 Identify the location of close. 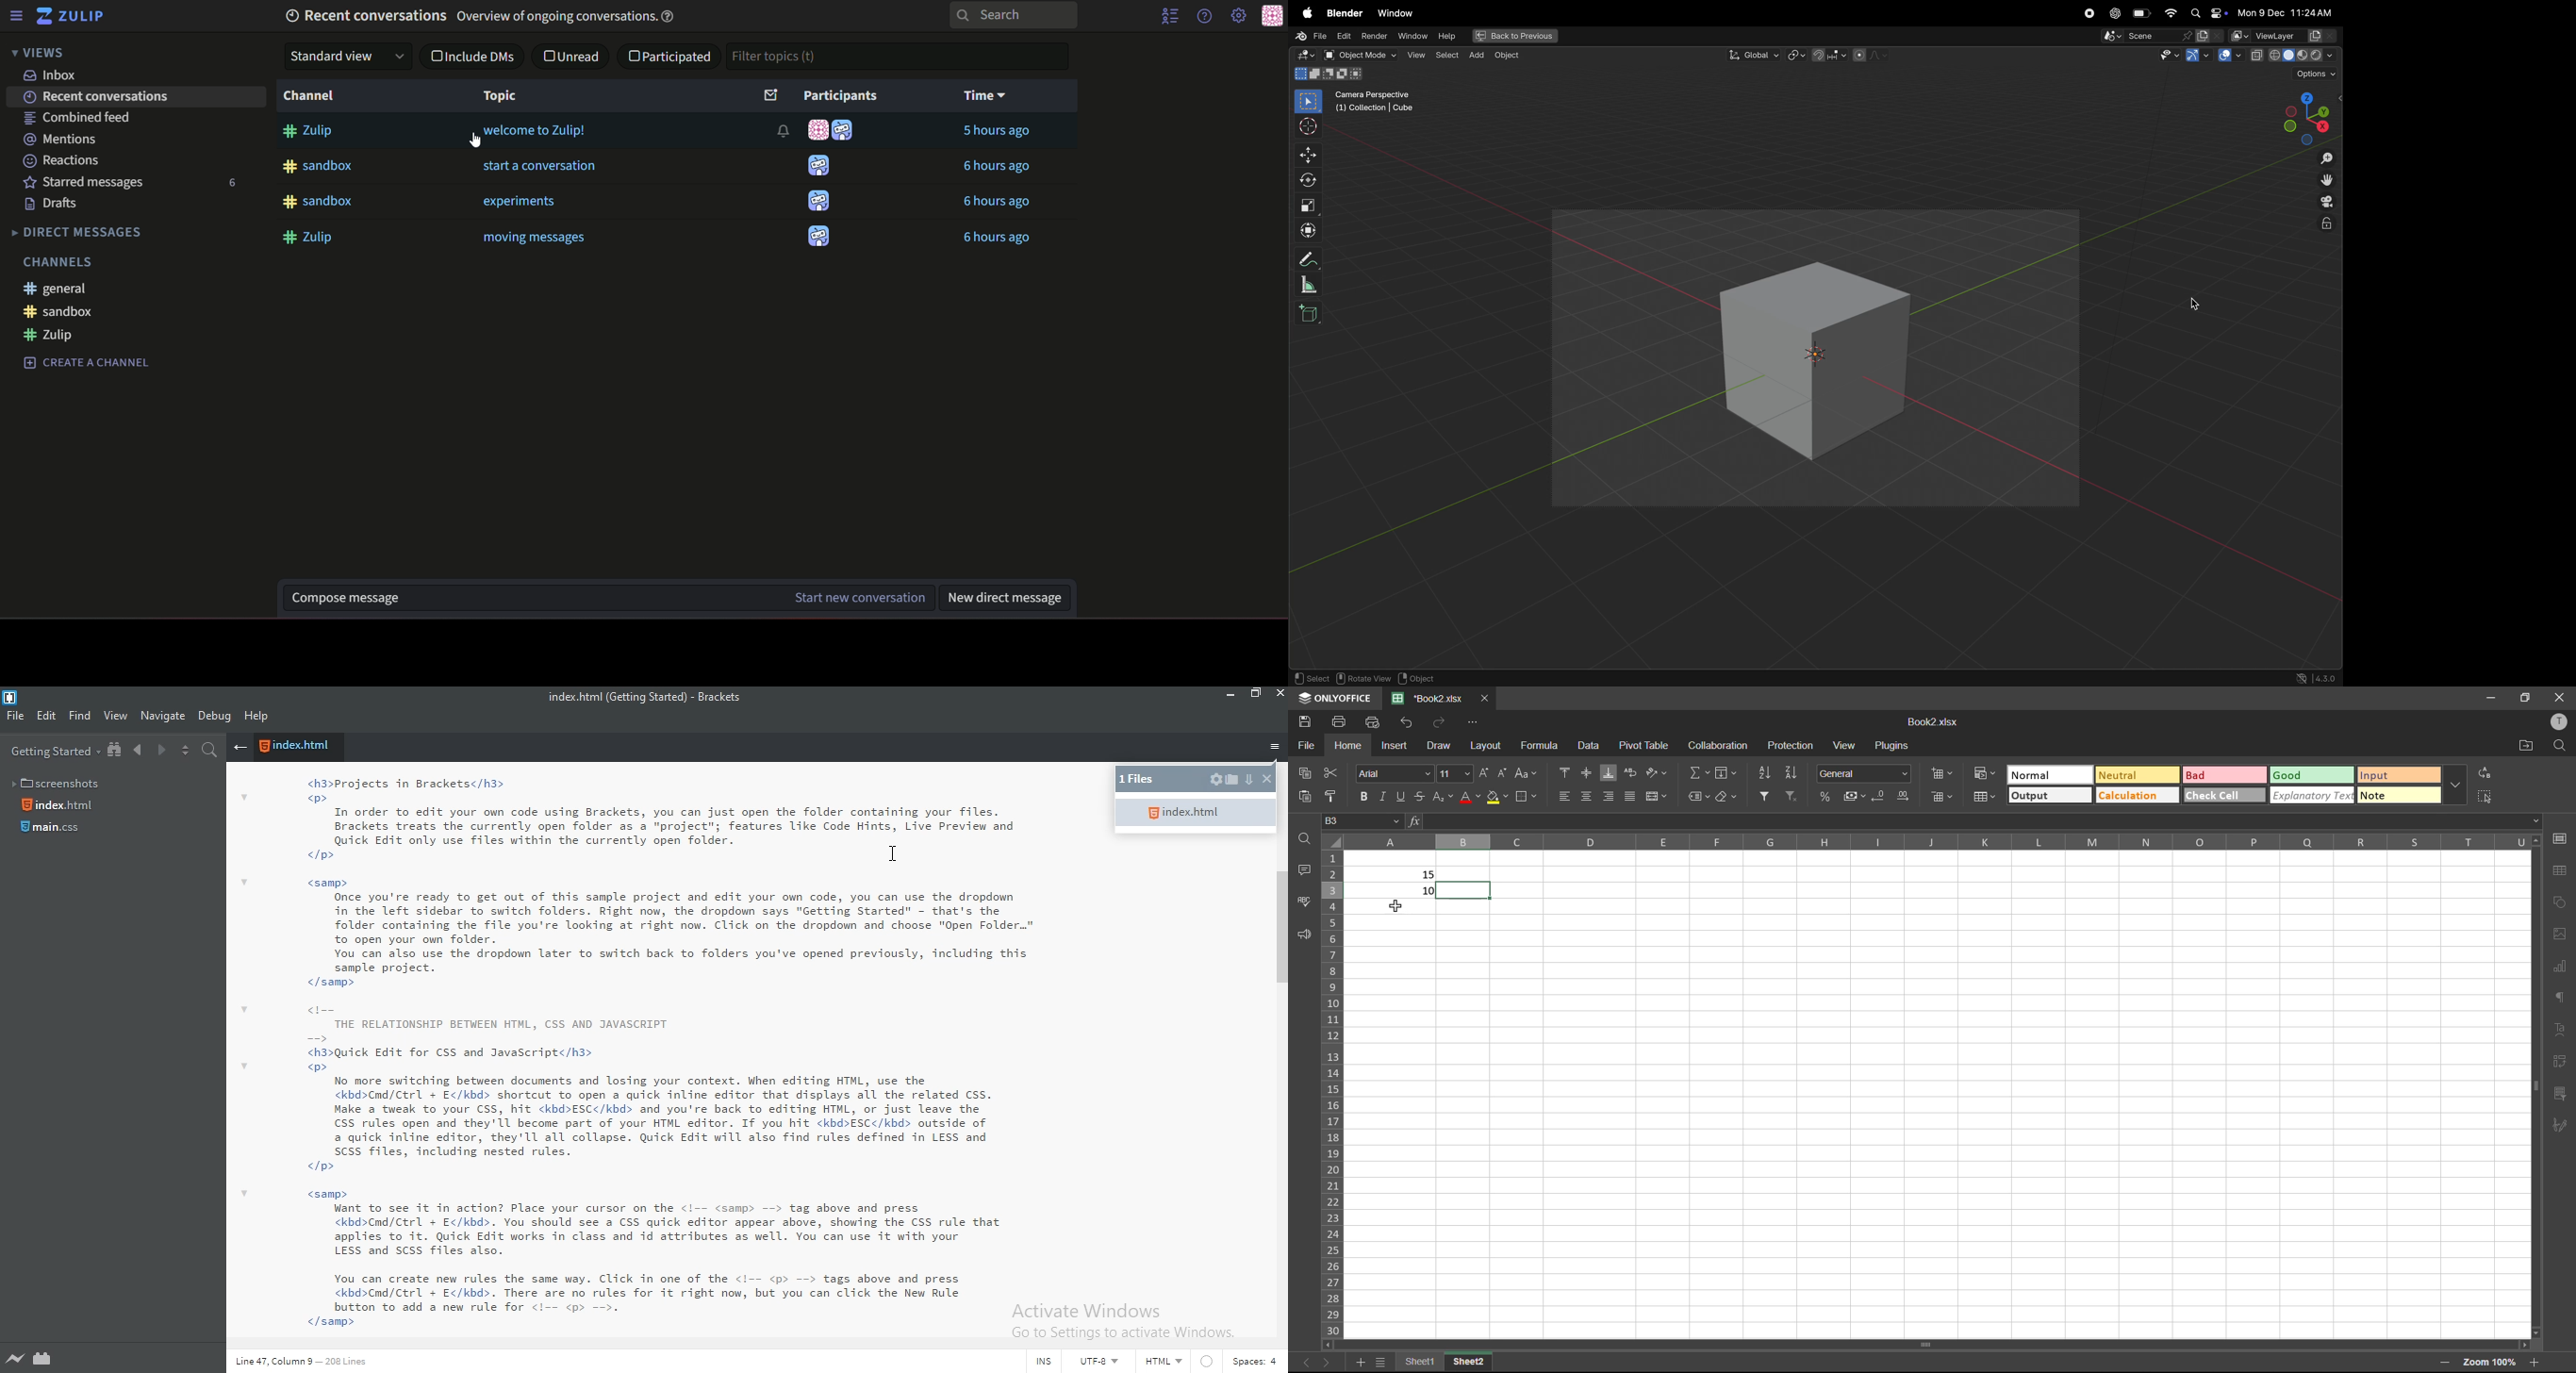
(1280, 694).